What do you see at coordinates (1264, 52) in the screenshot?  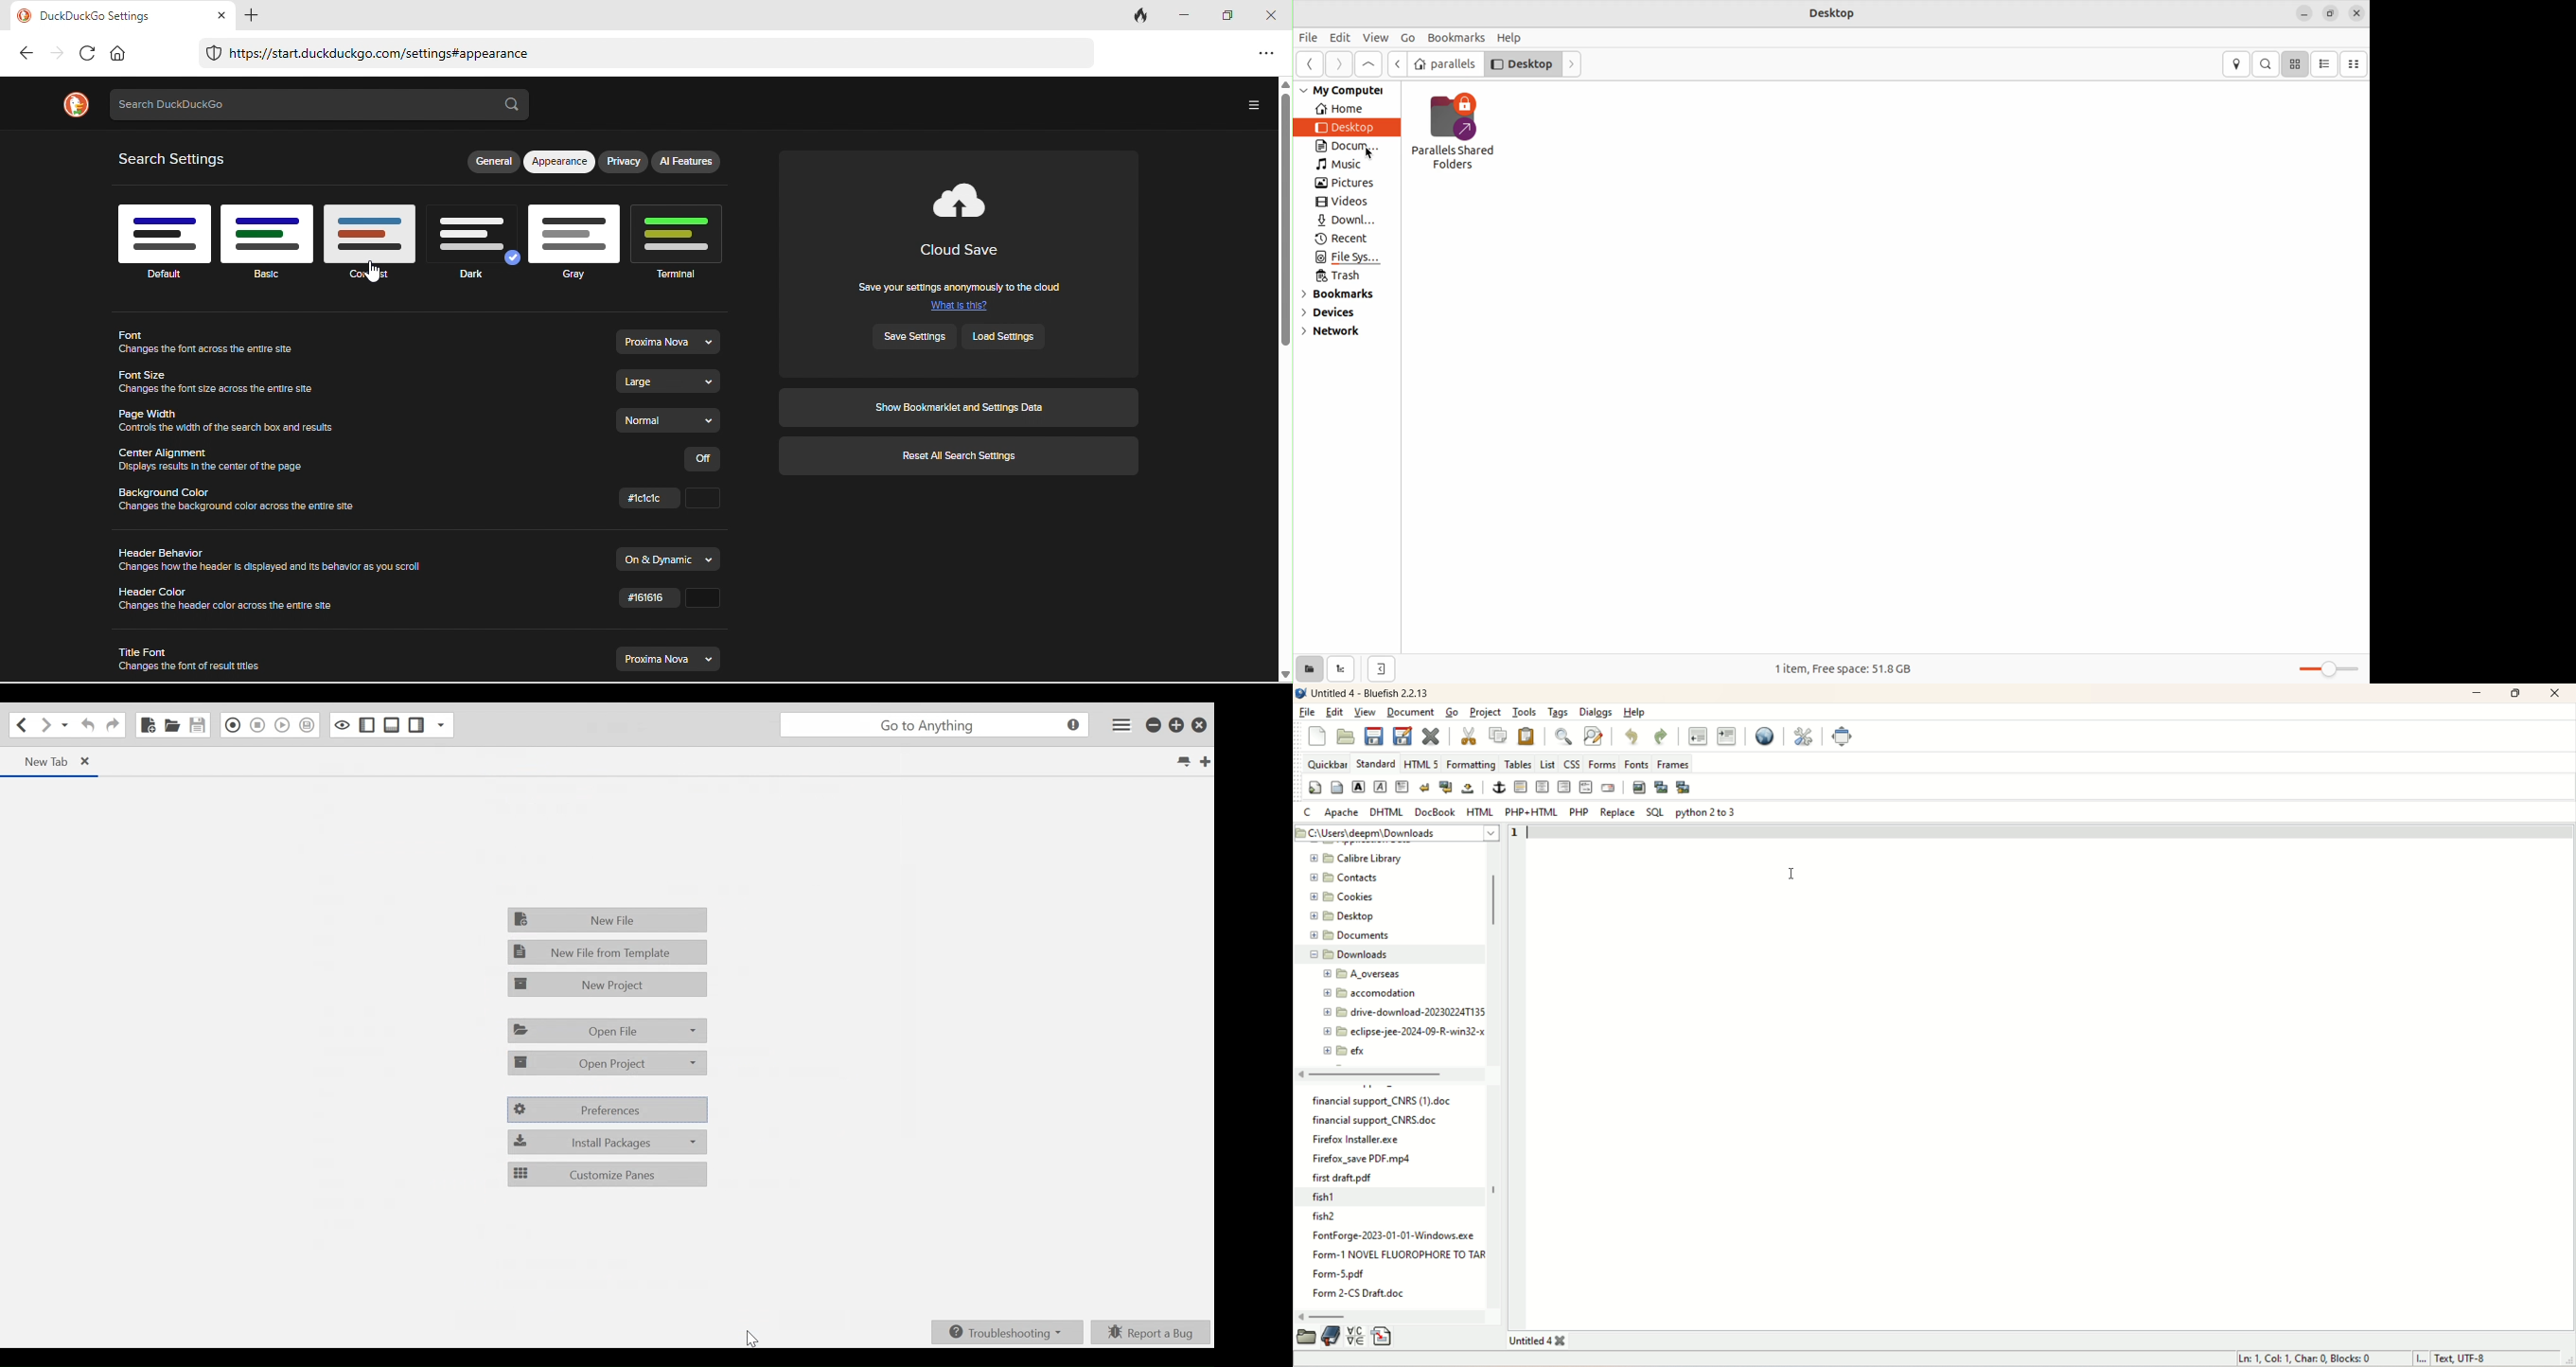 I see `option` at bounding box center [1264, 52].